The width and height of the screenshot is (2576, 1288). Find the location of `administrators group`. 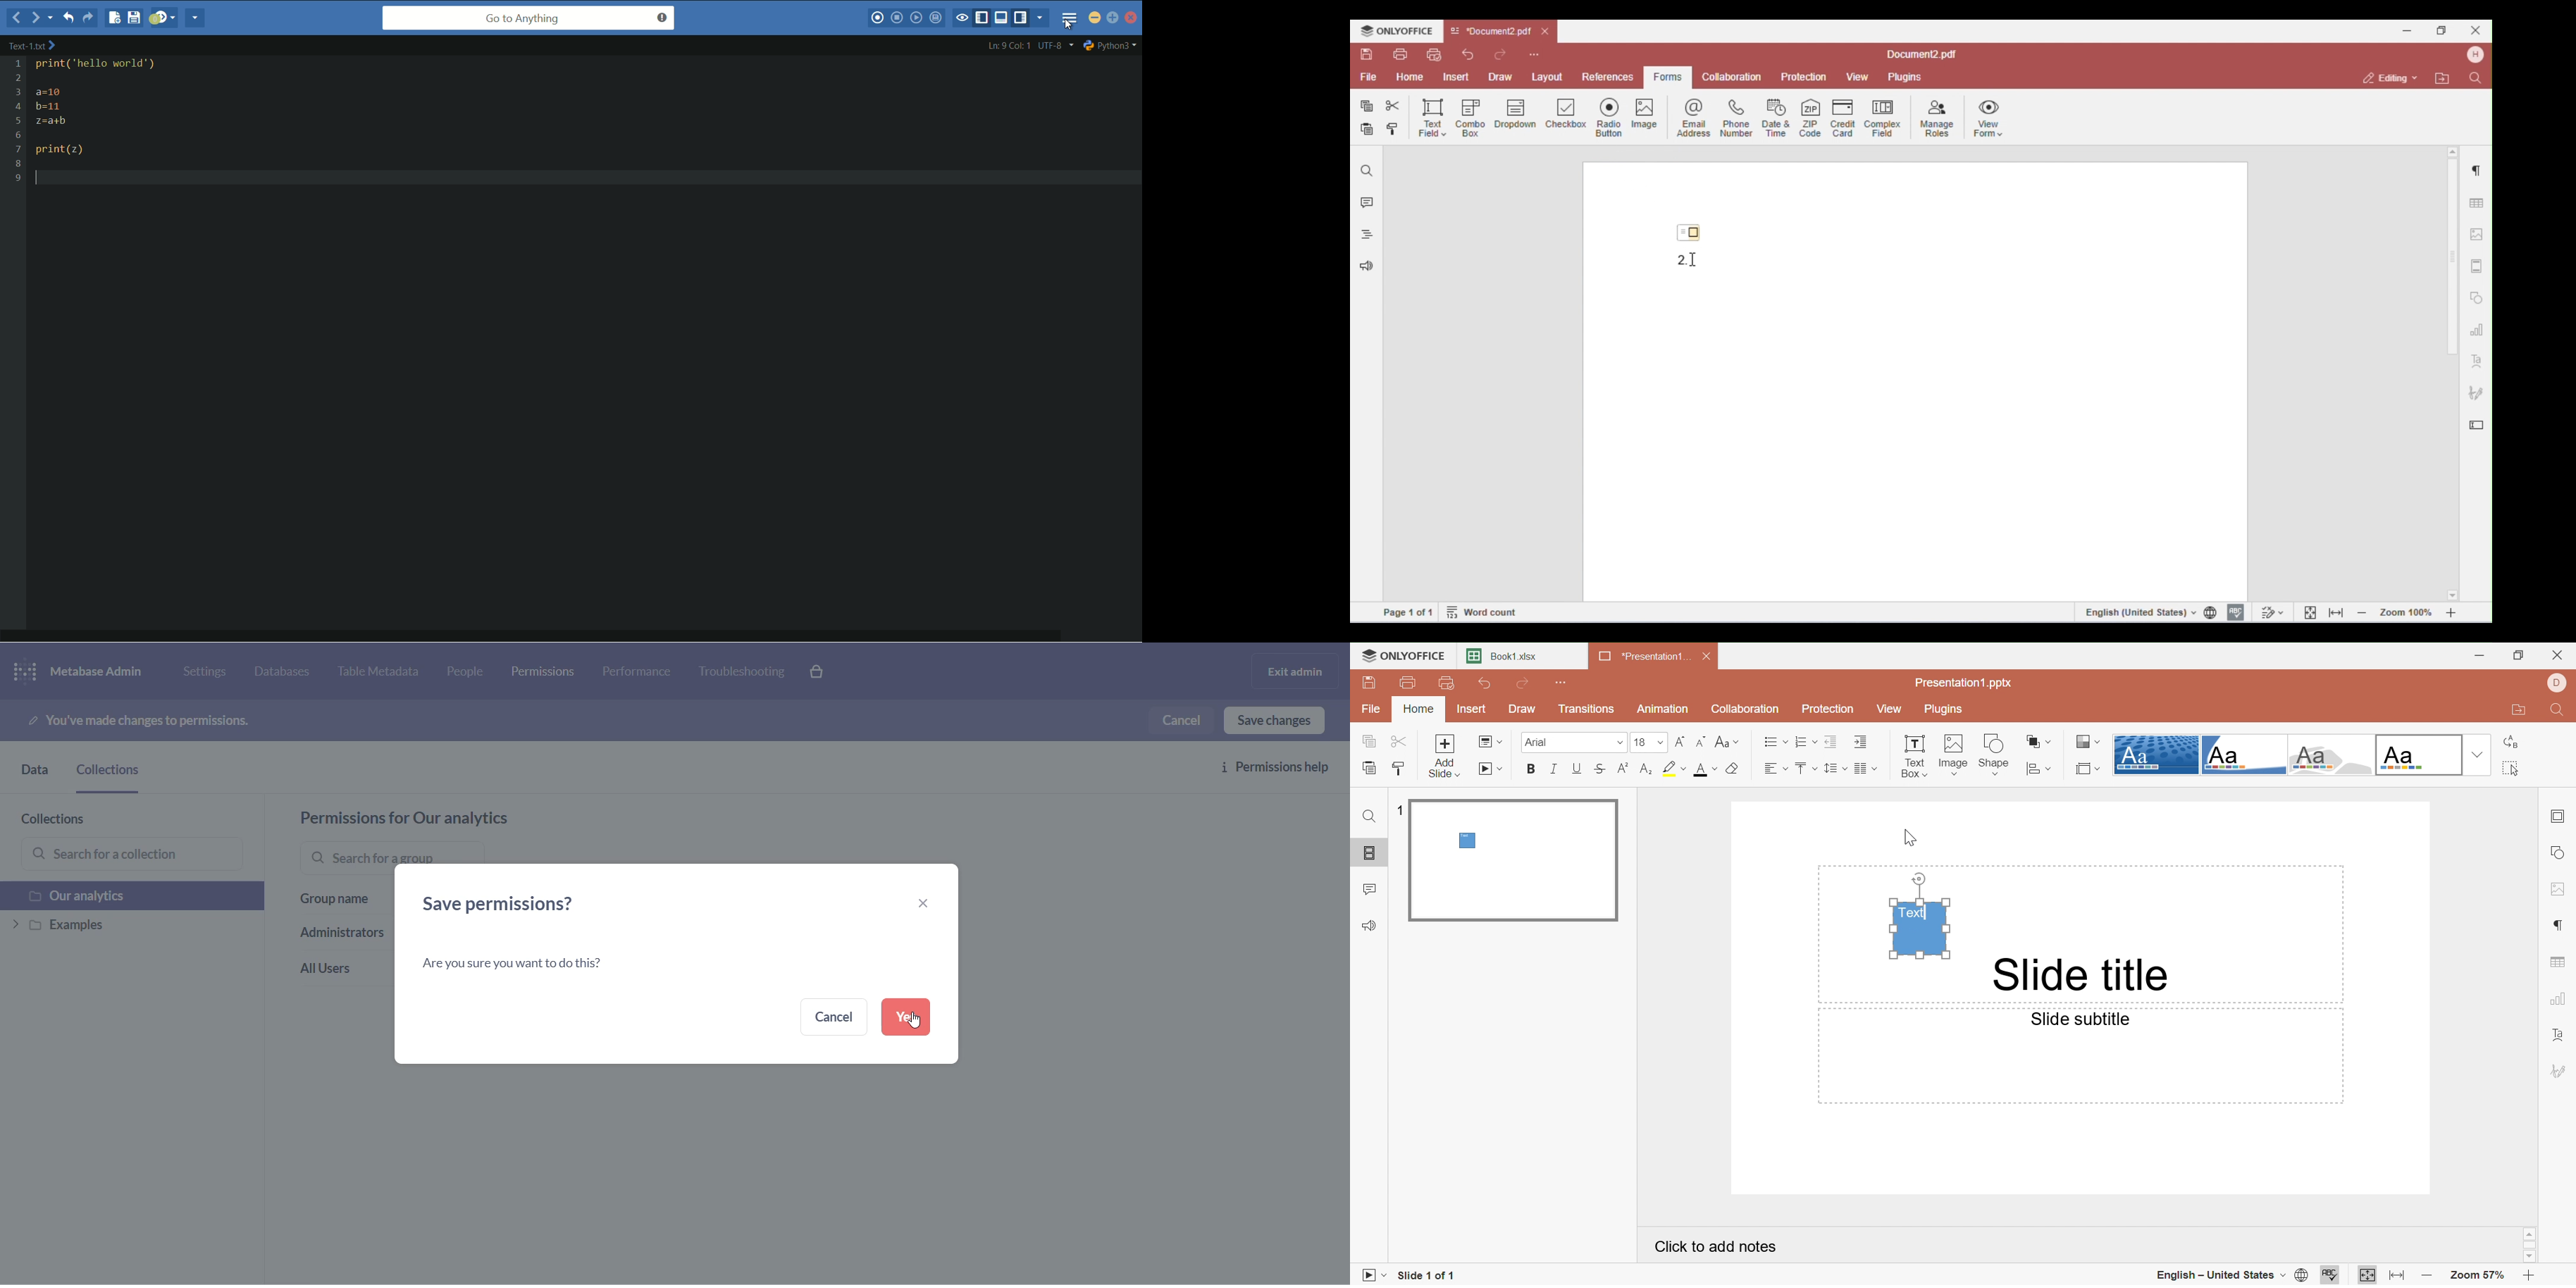

administrators group is located at coordinates (338, 936).